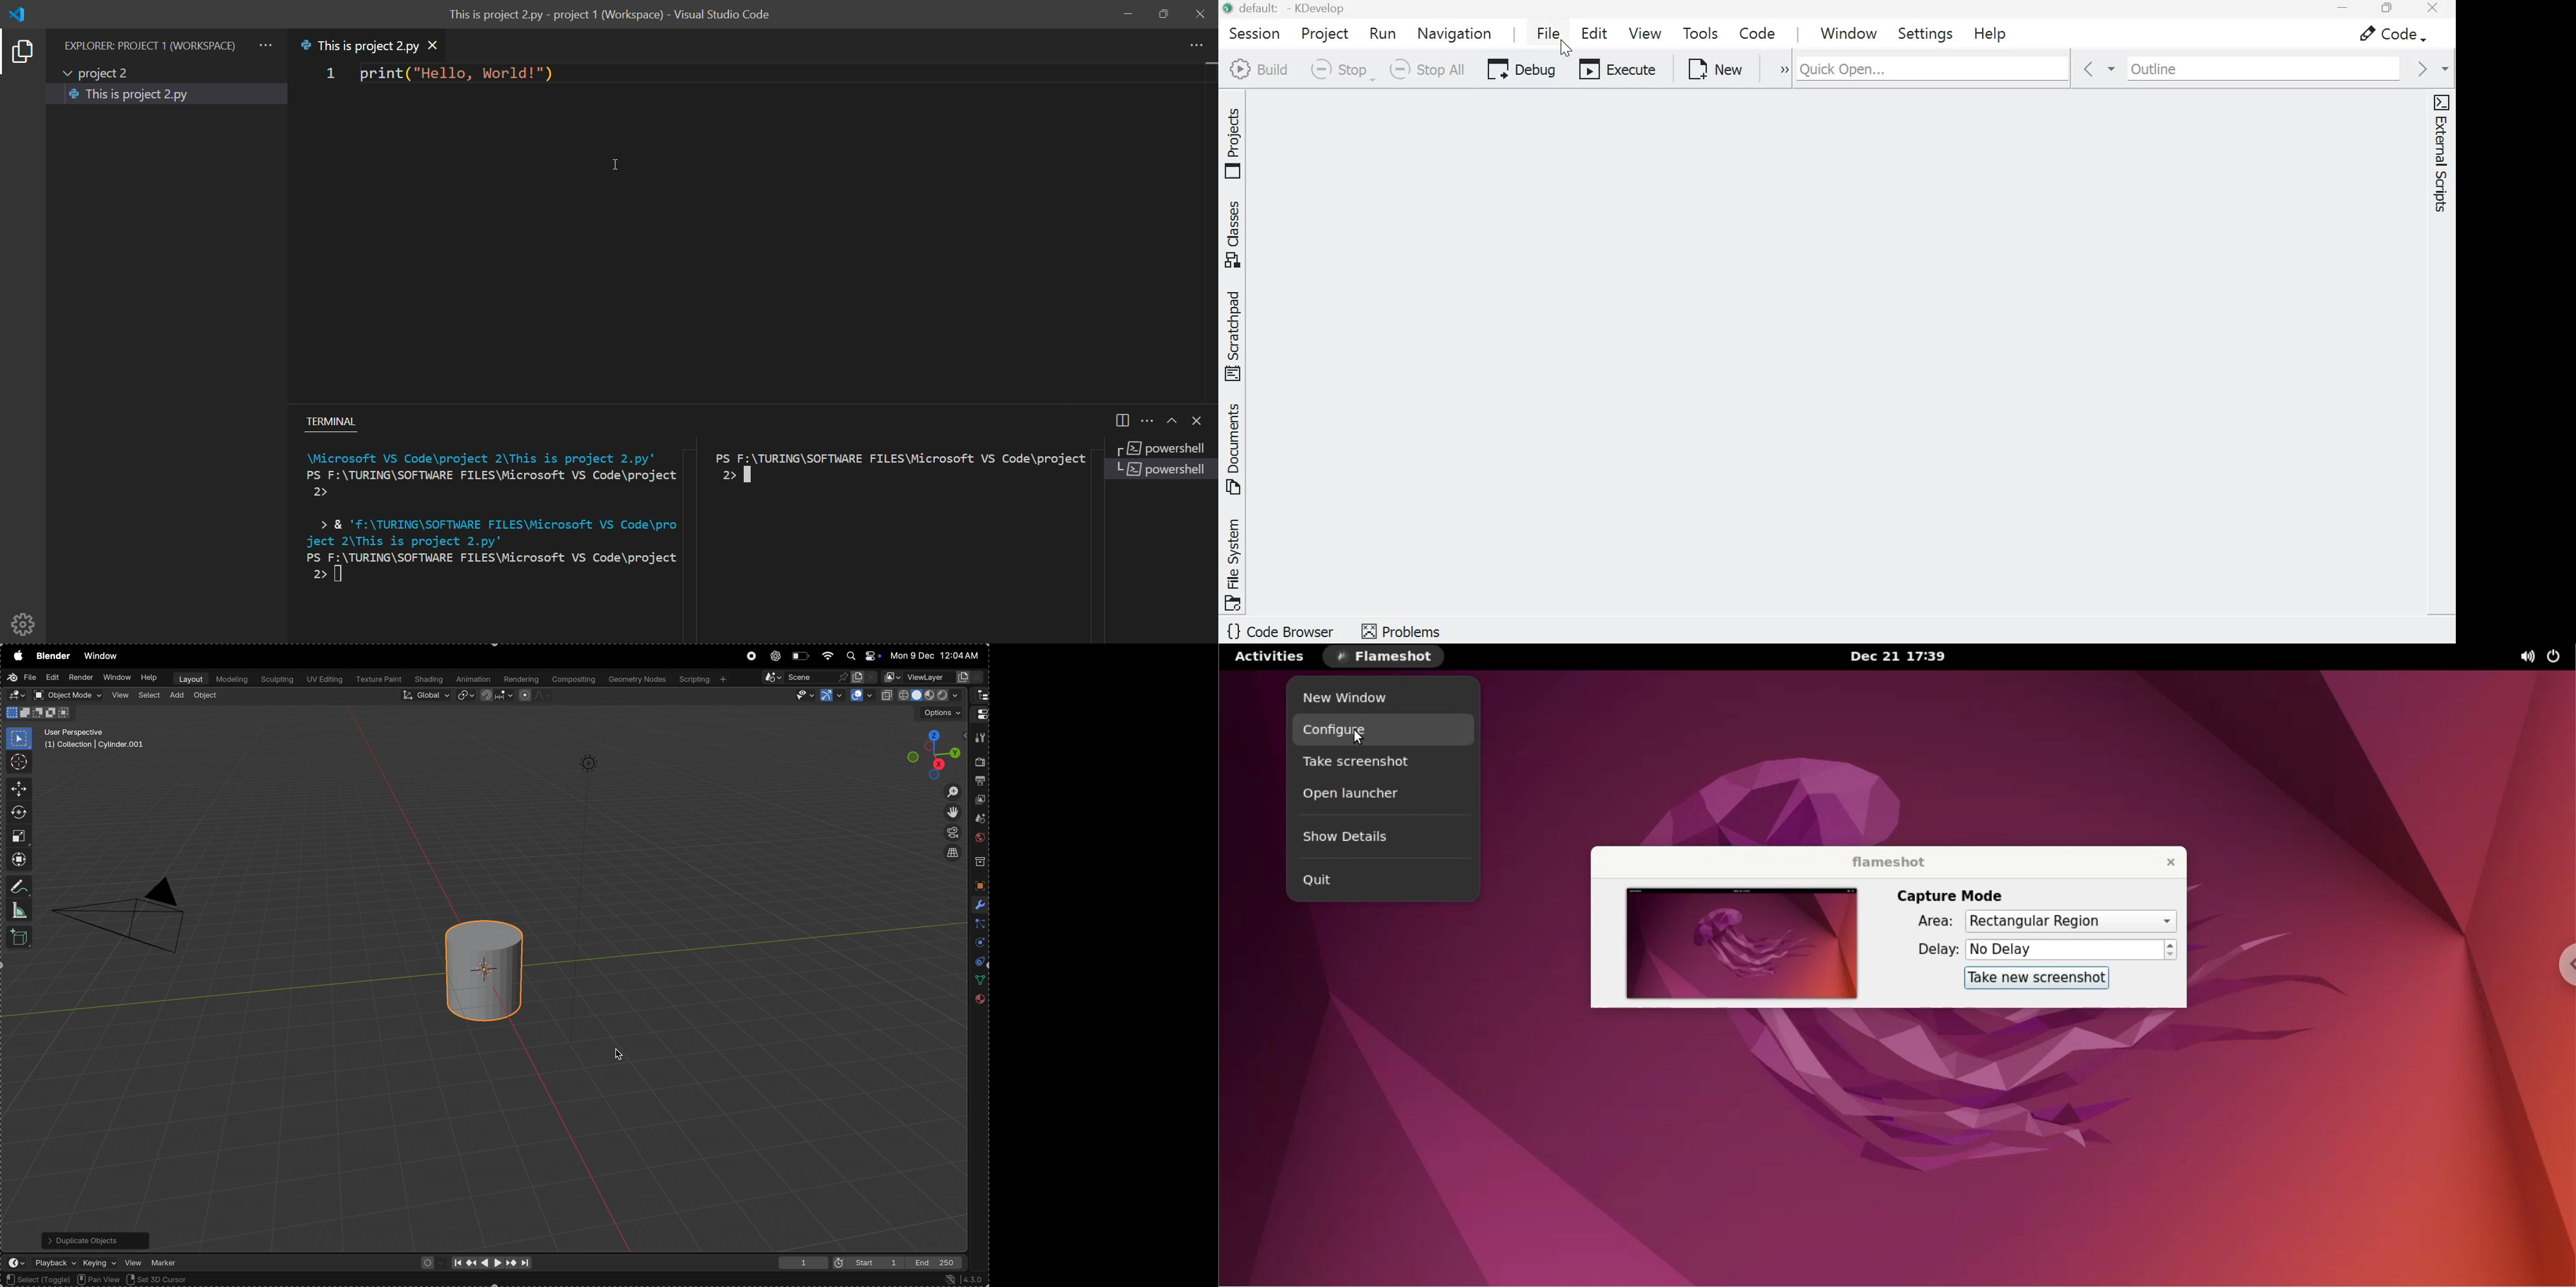 This screenshot has width=2576, height=1288. Describe the element at coordinates (1381, 880) in the screenshot. I see `quit ` at that location.